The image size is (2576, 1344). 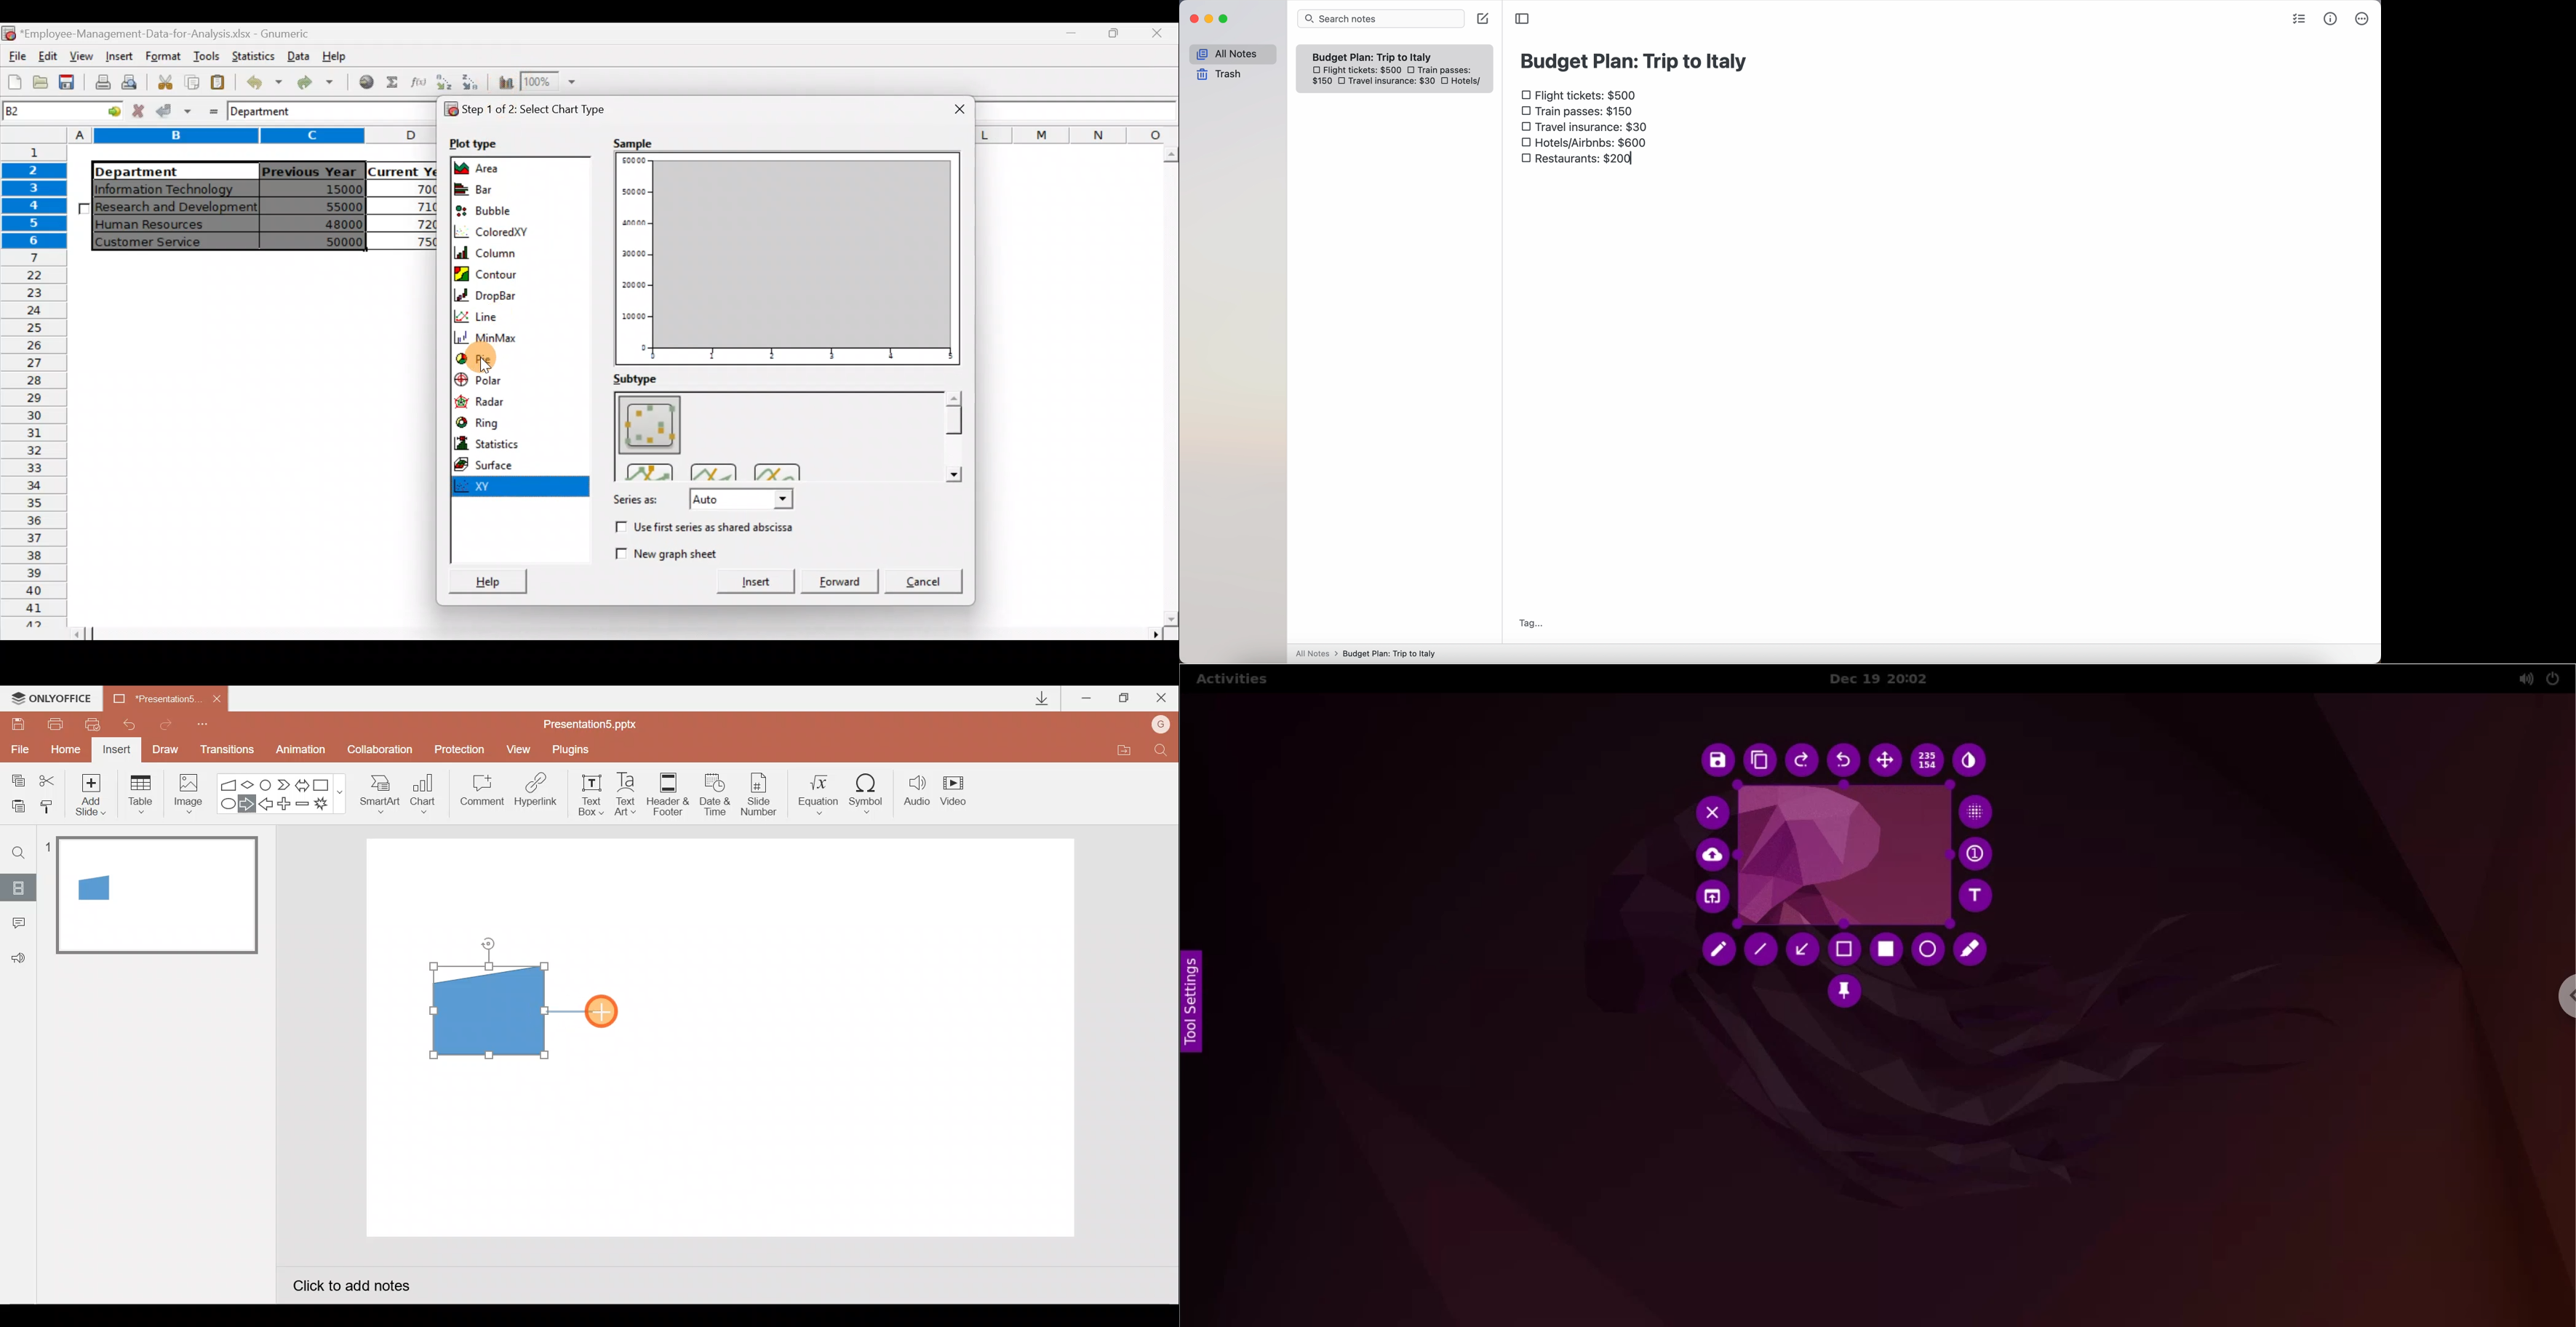 I want to click on Scroll bar, so click(x=1168, y=386).